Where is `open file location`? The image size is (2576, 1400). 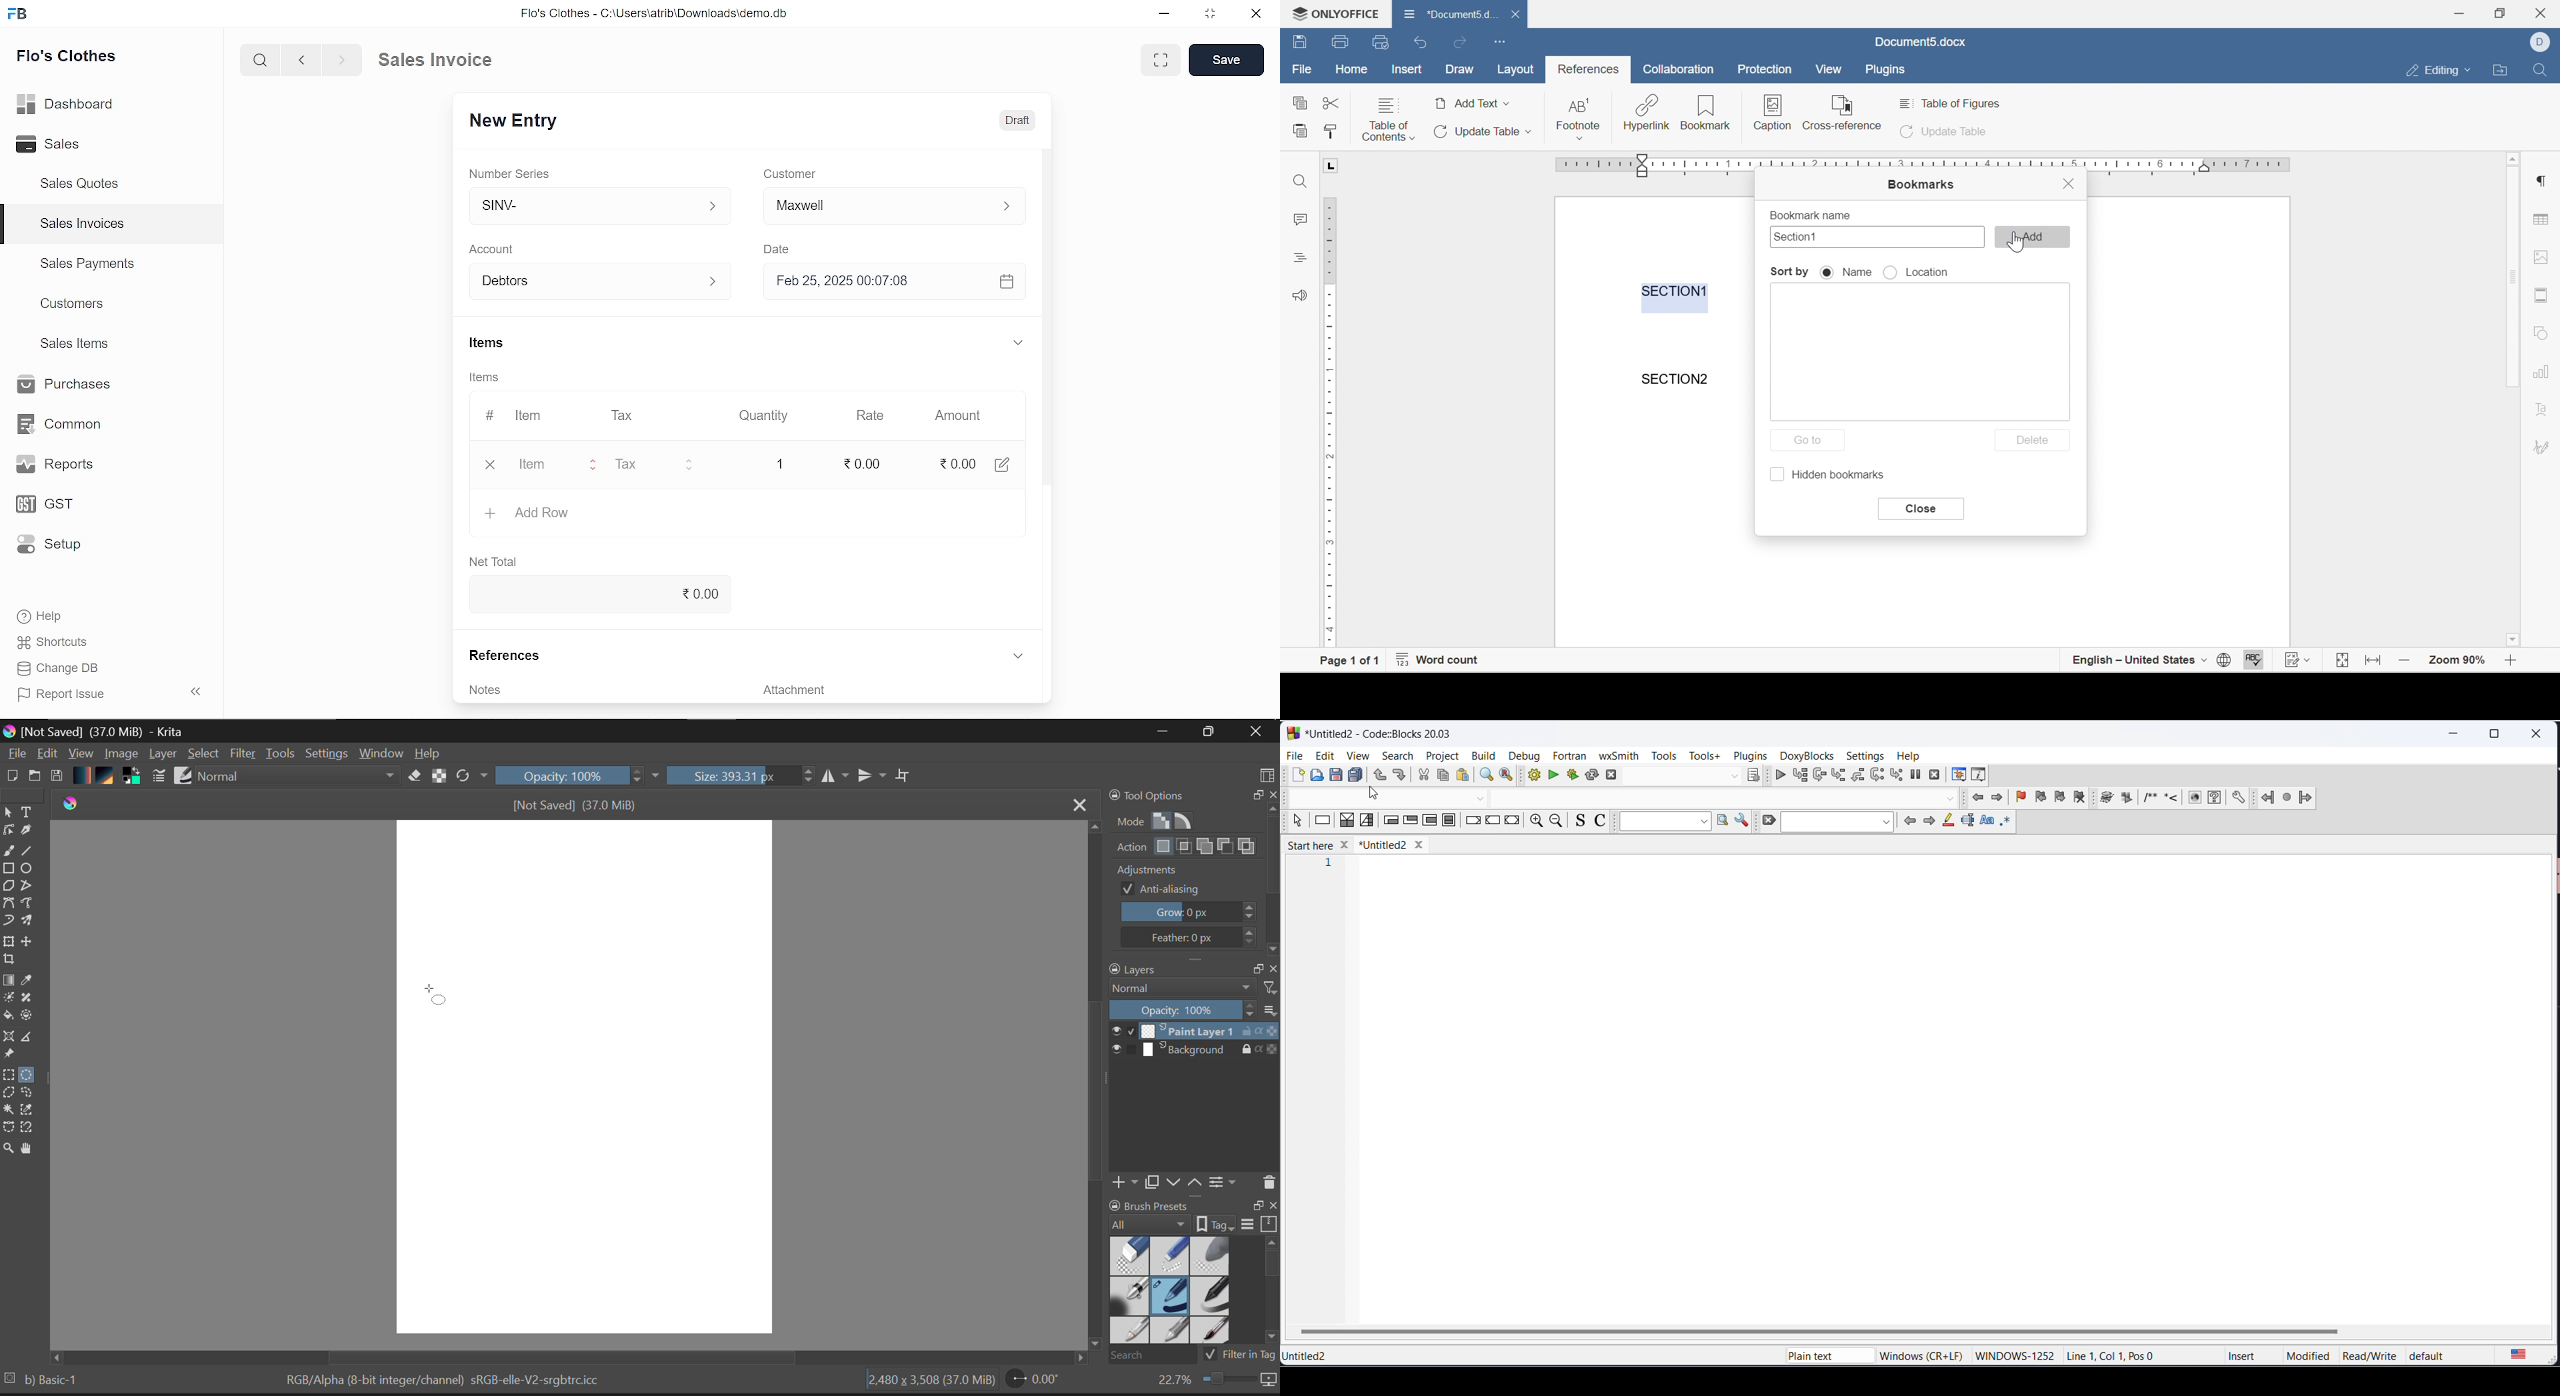
open file location is located at coordinates (2503, 71).